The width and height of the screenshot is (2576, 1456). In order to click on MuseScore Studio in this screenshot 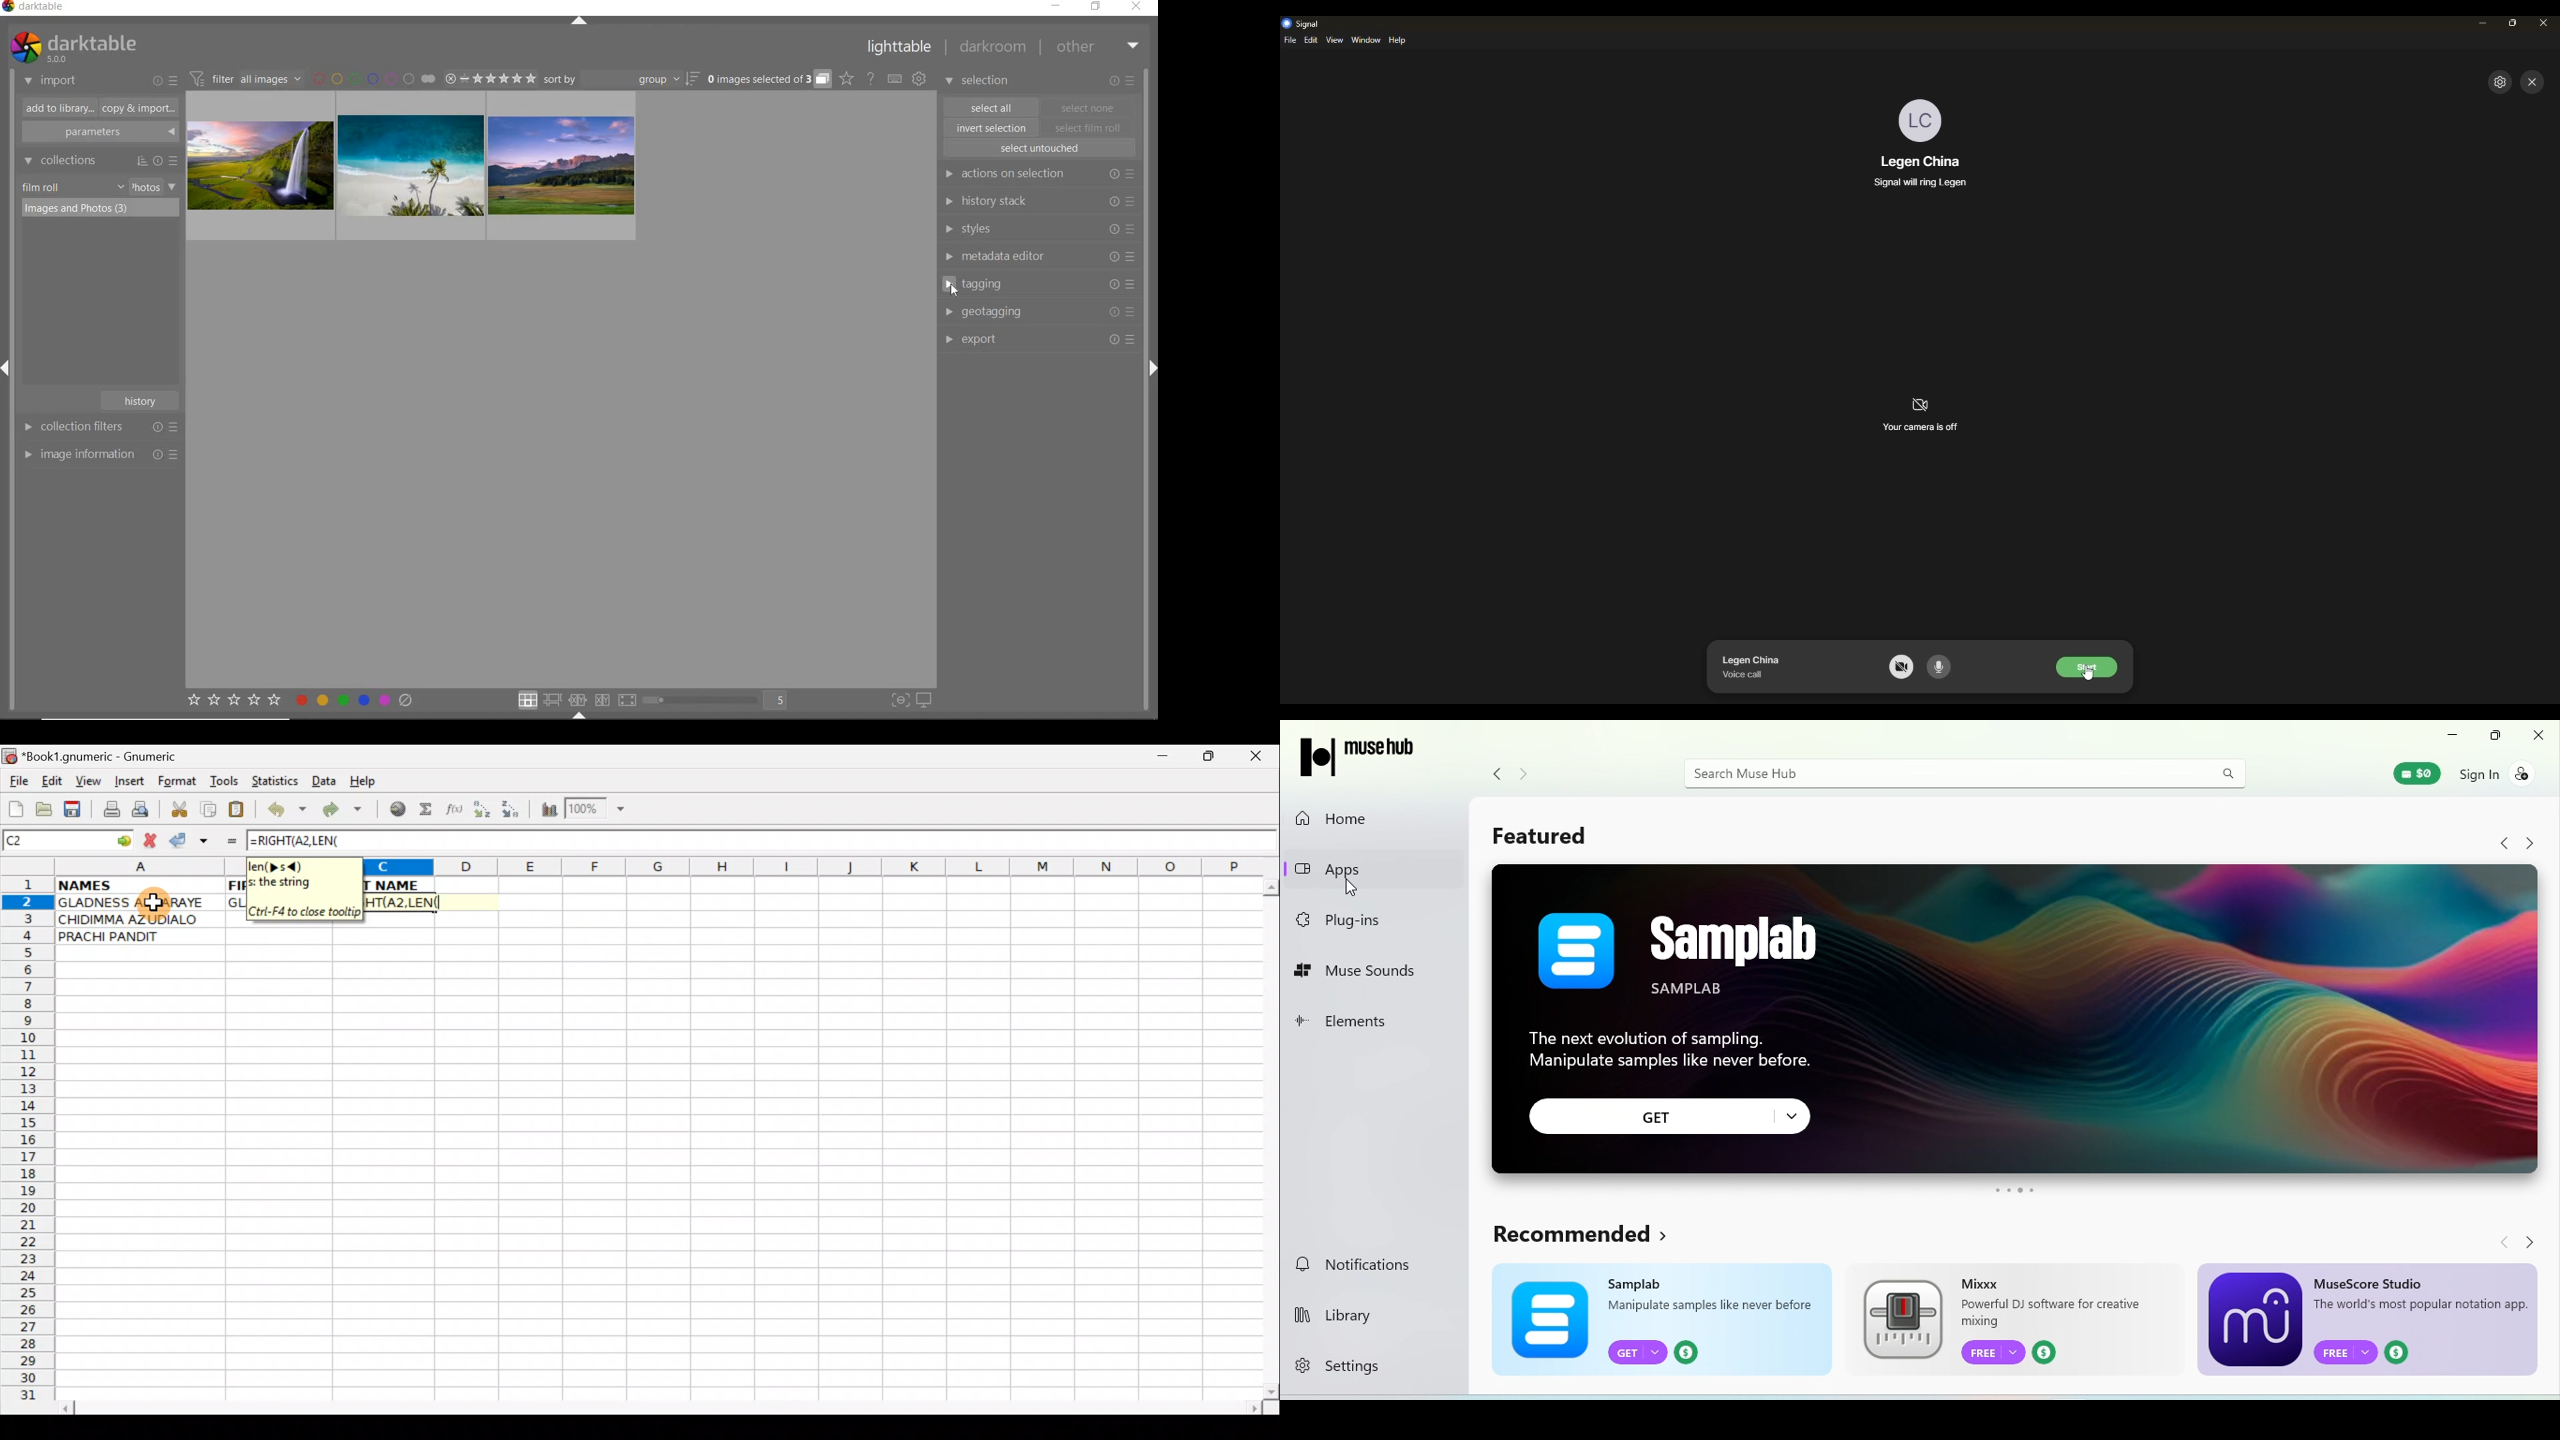, I will do `click(2255, 1320)`.